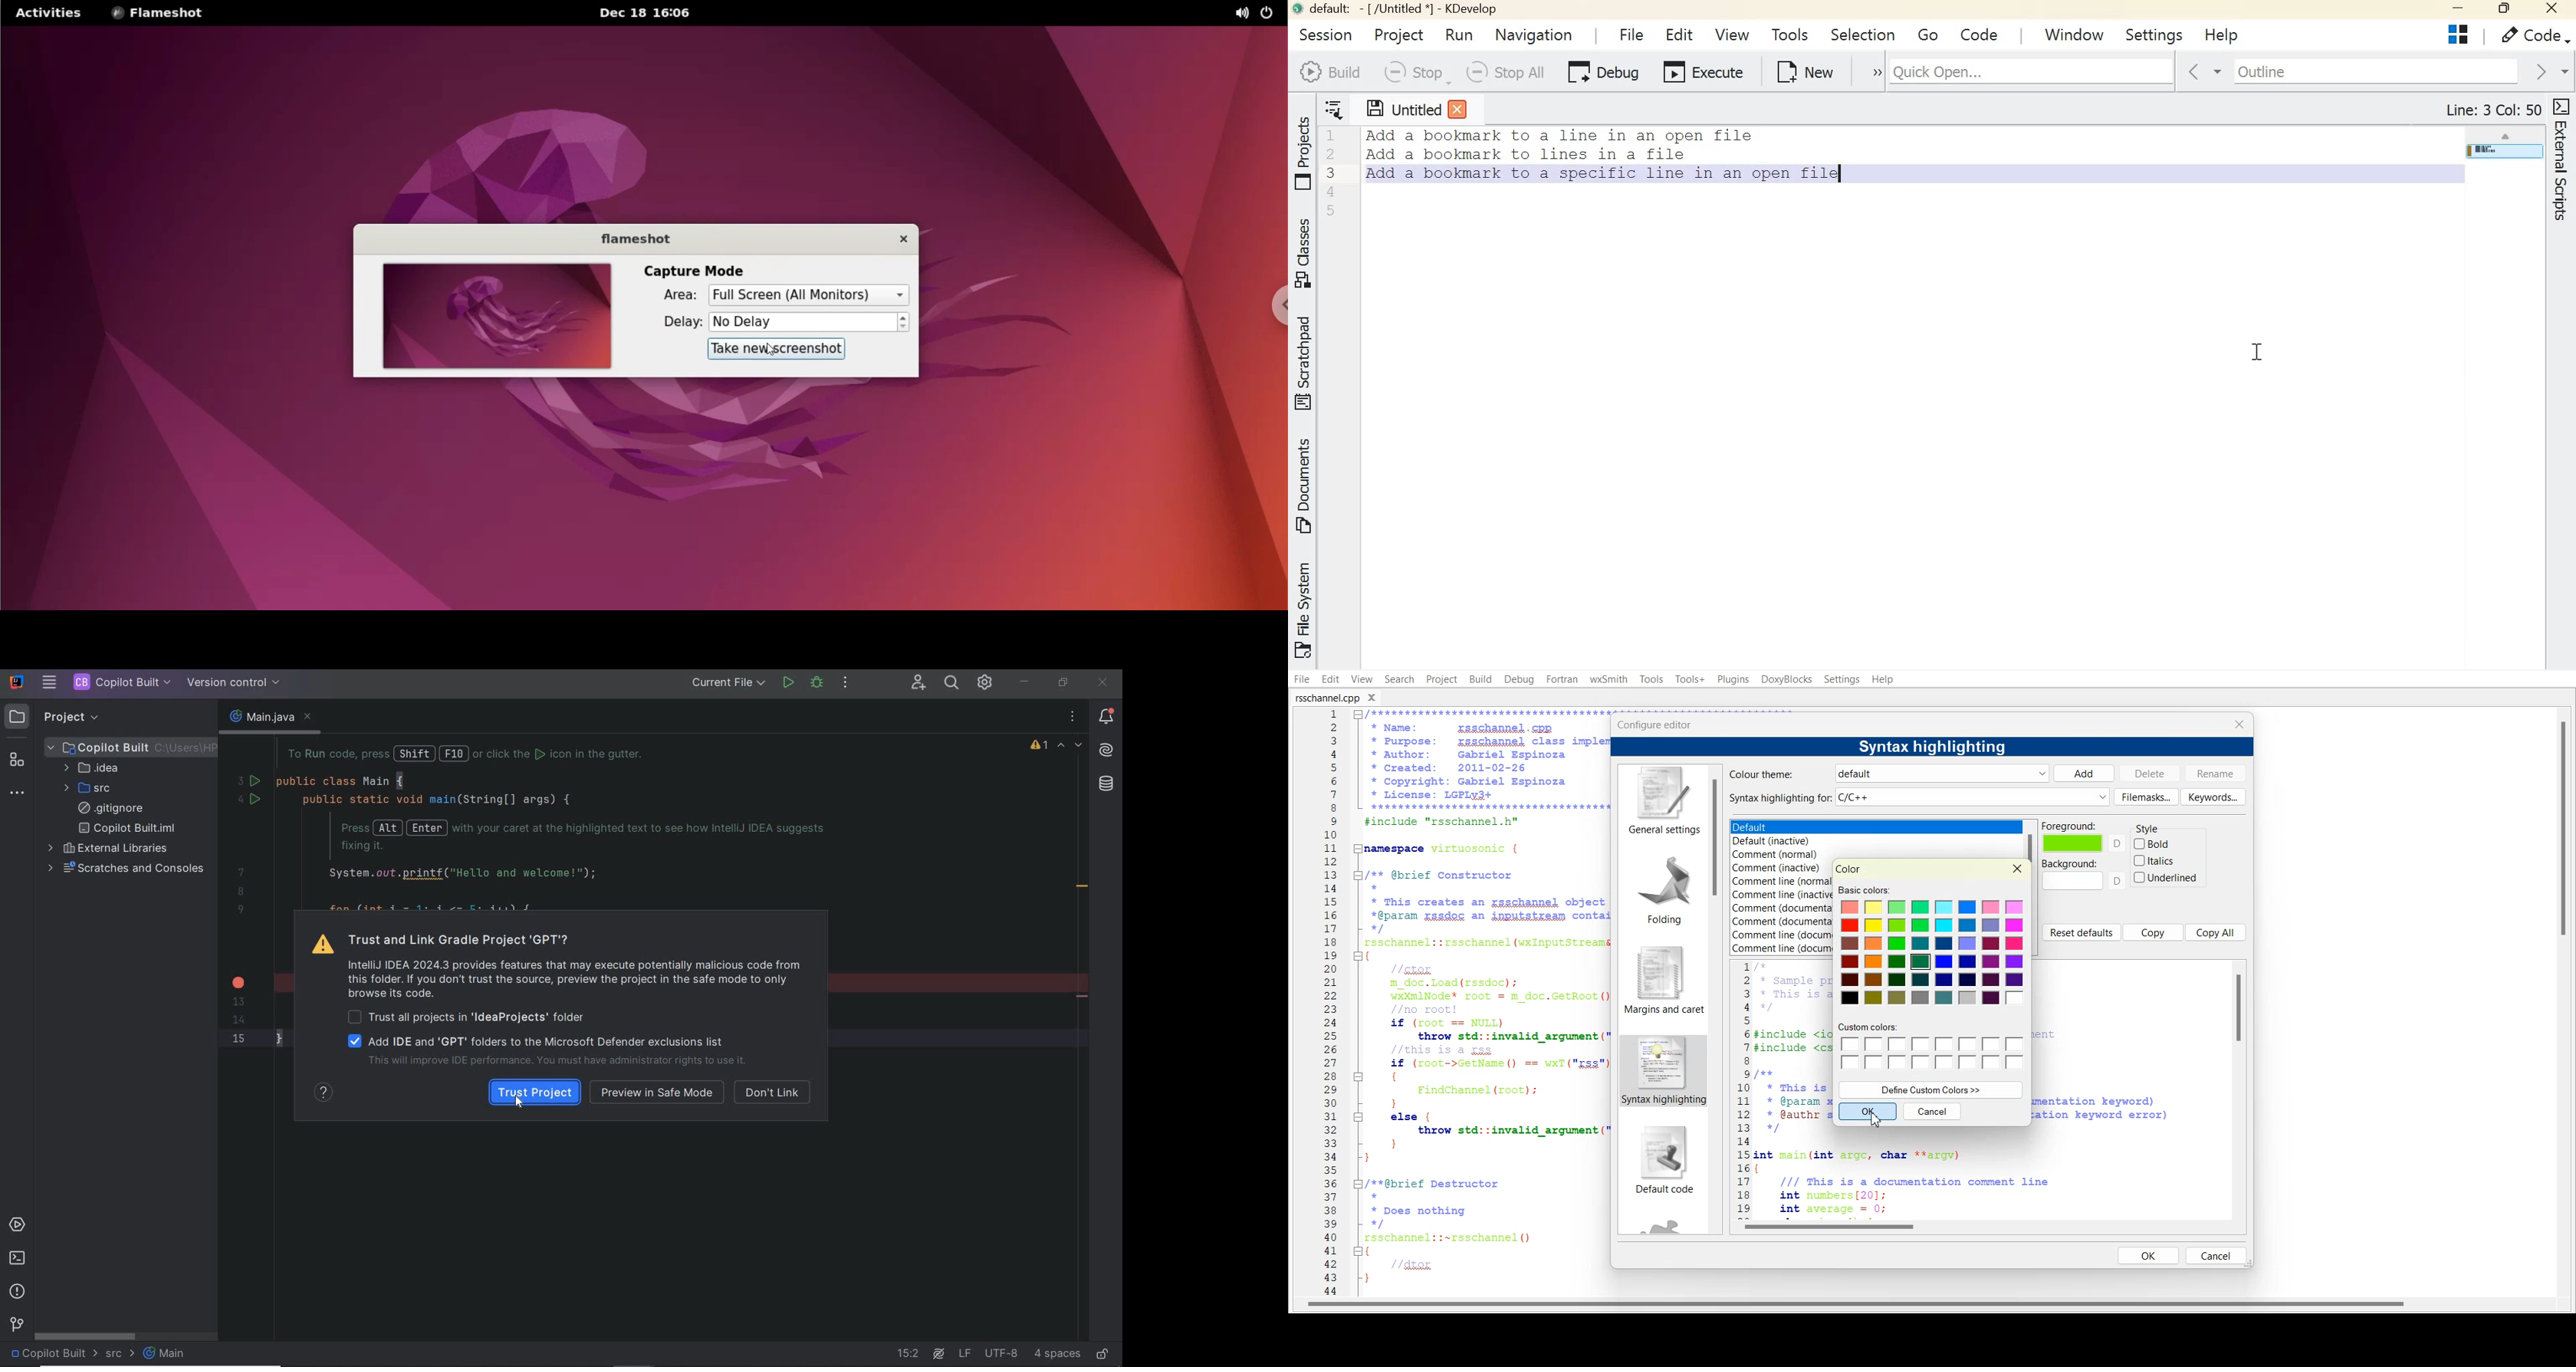  What do you see at coordinates (2155, 826) in the screenshot?
I see `Style` at bounding box center [2155, 826].